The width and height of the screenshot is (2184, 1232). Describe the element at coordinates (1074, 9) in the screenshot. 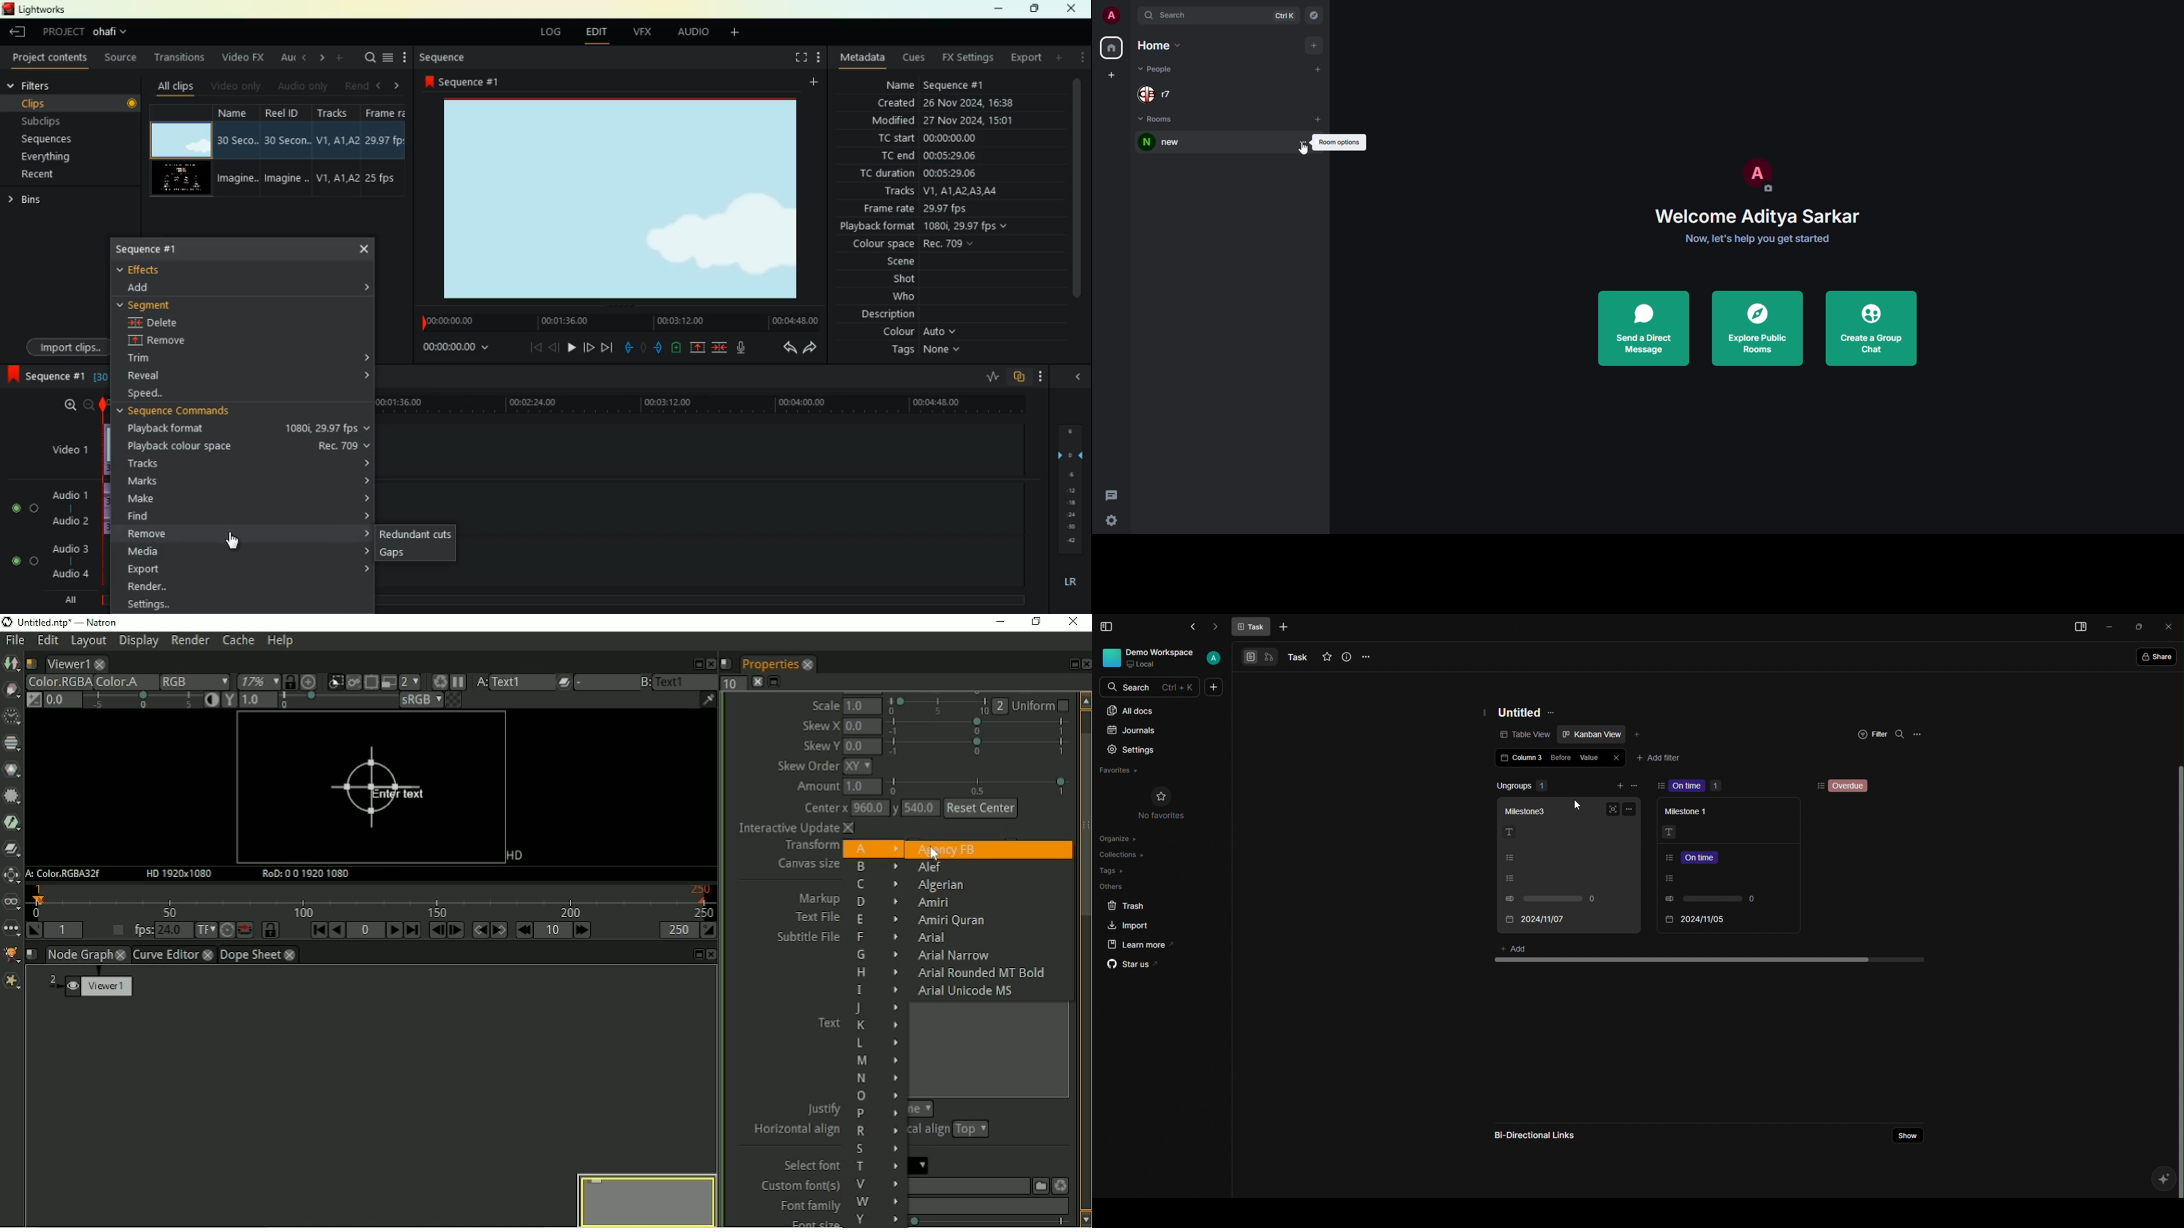

I see `close` at that location.